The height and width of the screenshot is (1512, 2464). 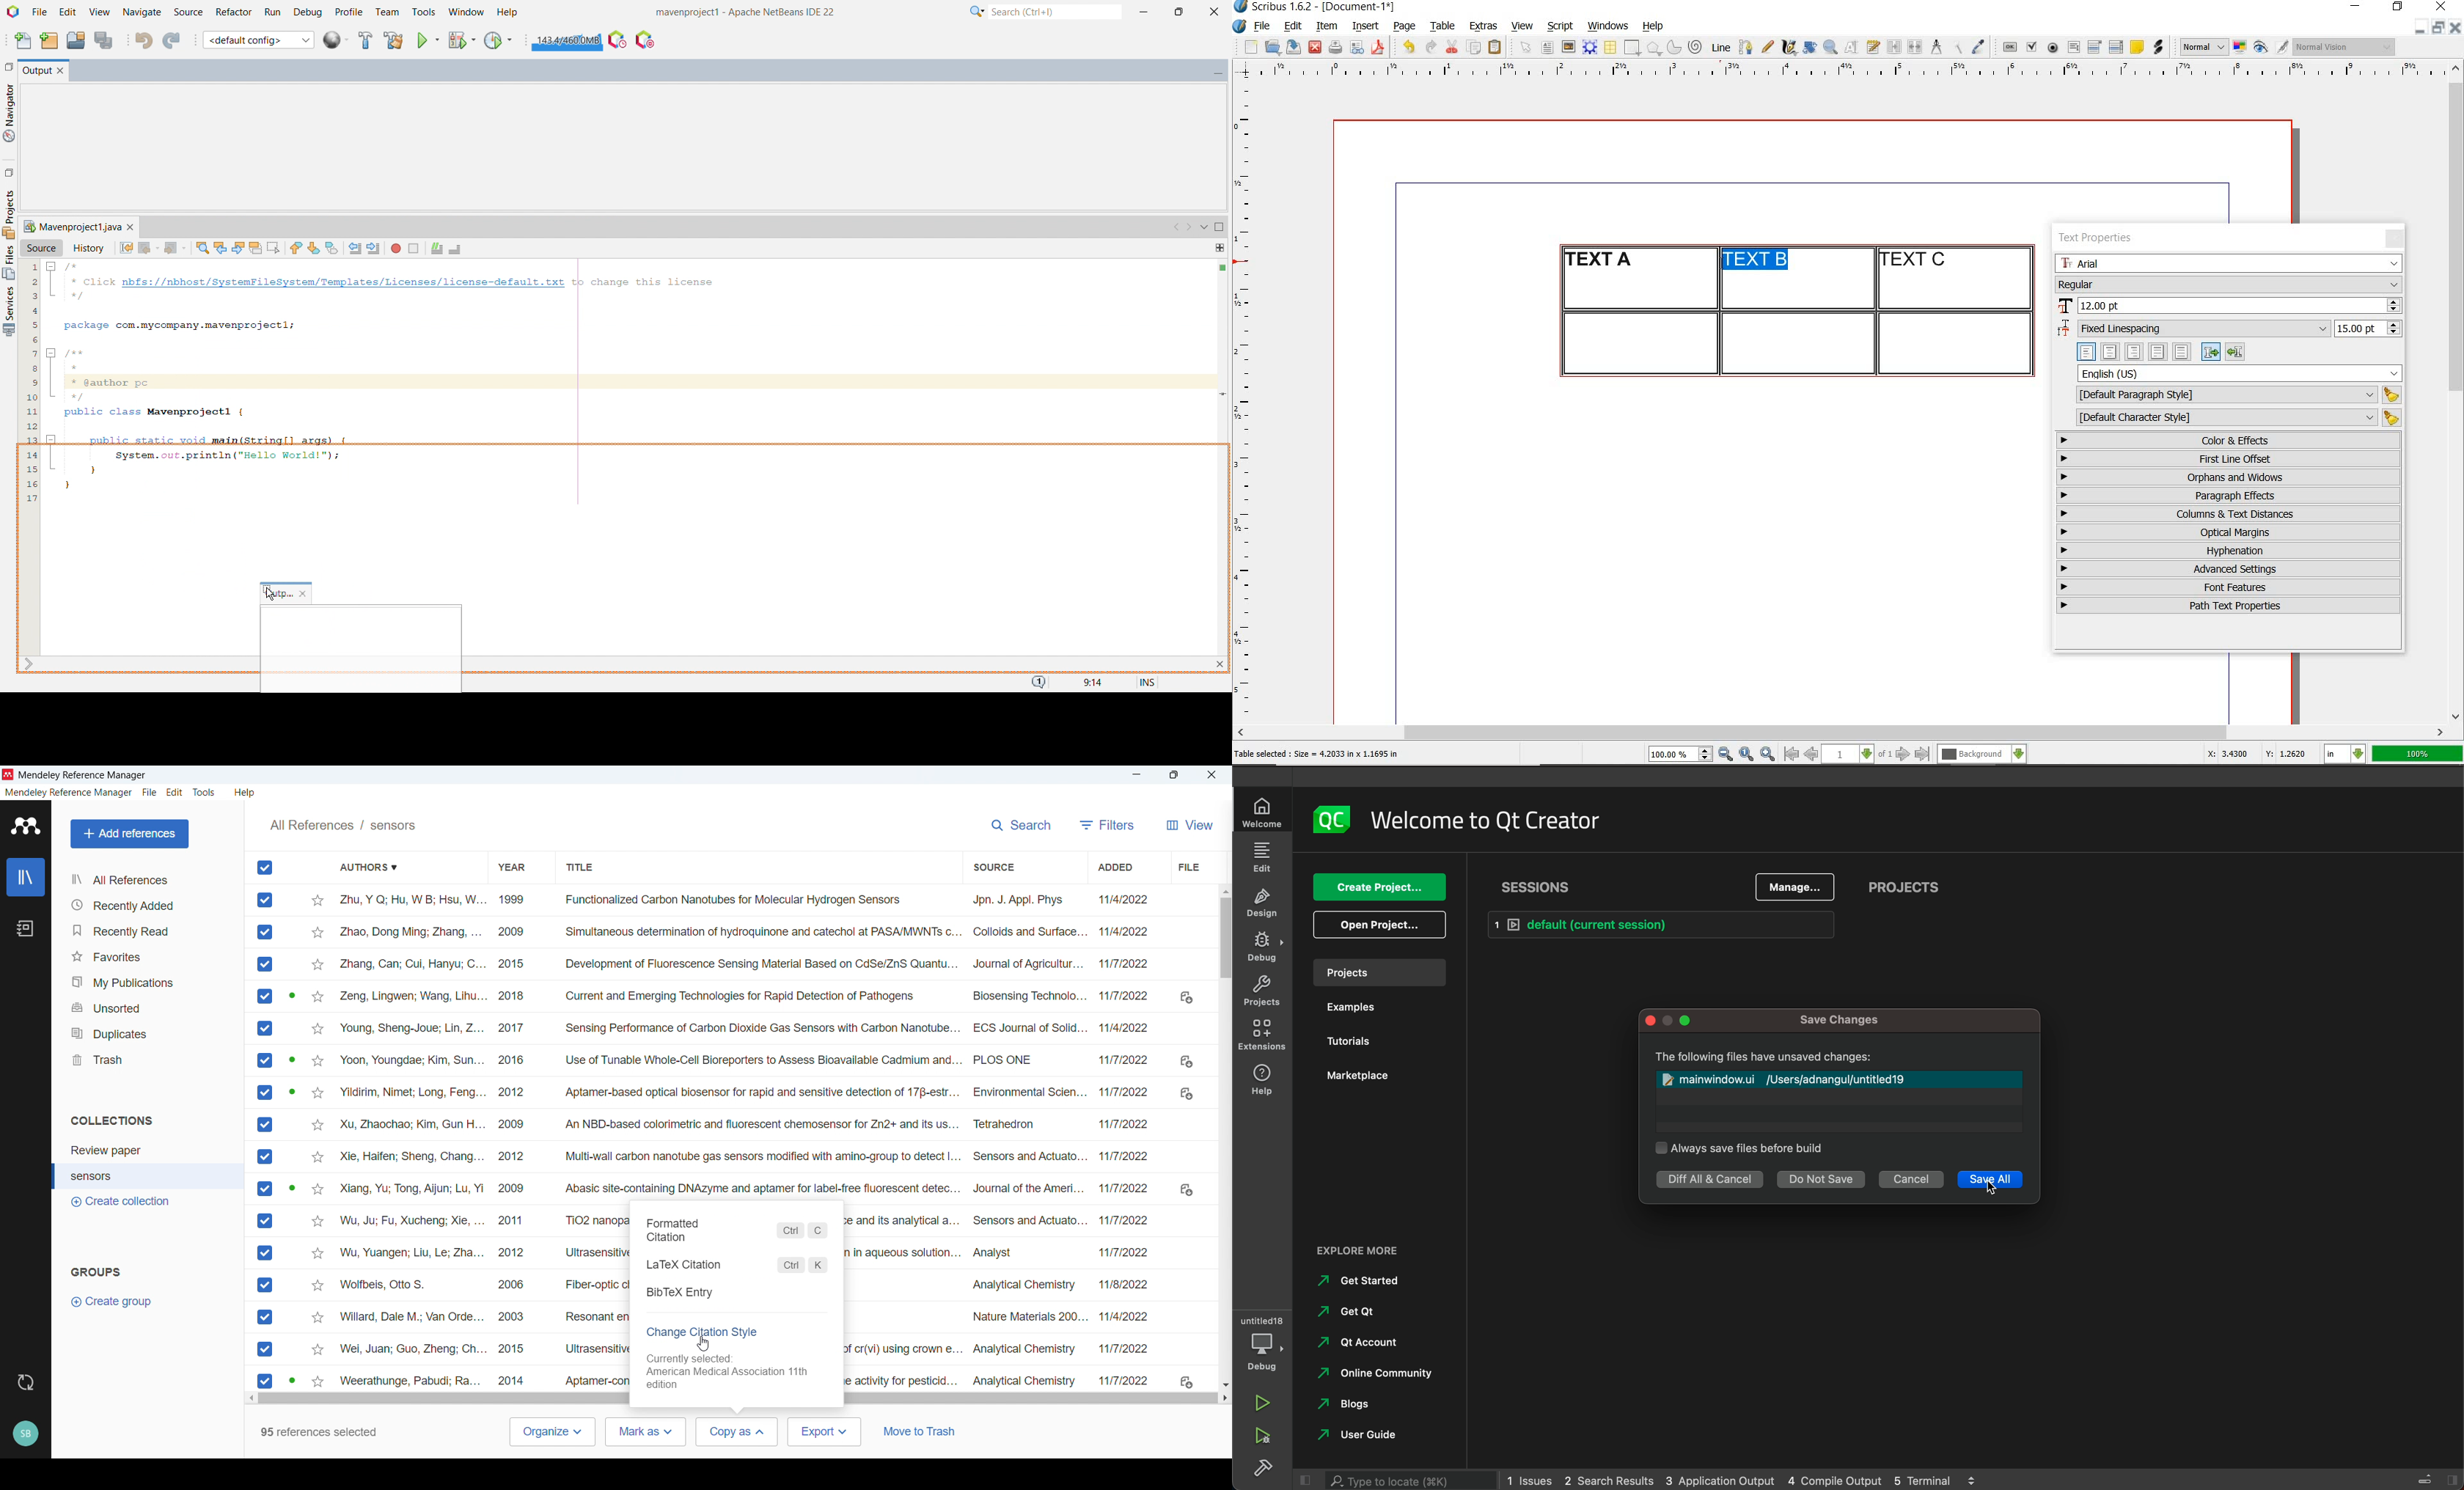 What do you see at coordinates (147, 1033) in the screenshot?
I see `duplicates` at bounding box center [147, 1033].